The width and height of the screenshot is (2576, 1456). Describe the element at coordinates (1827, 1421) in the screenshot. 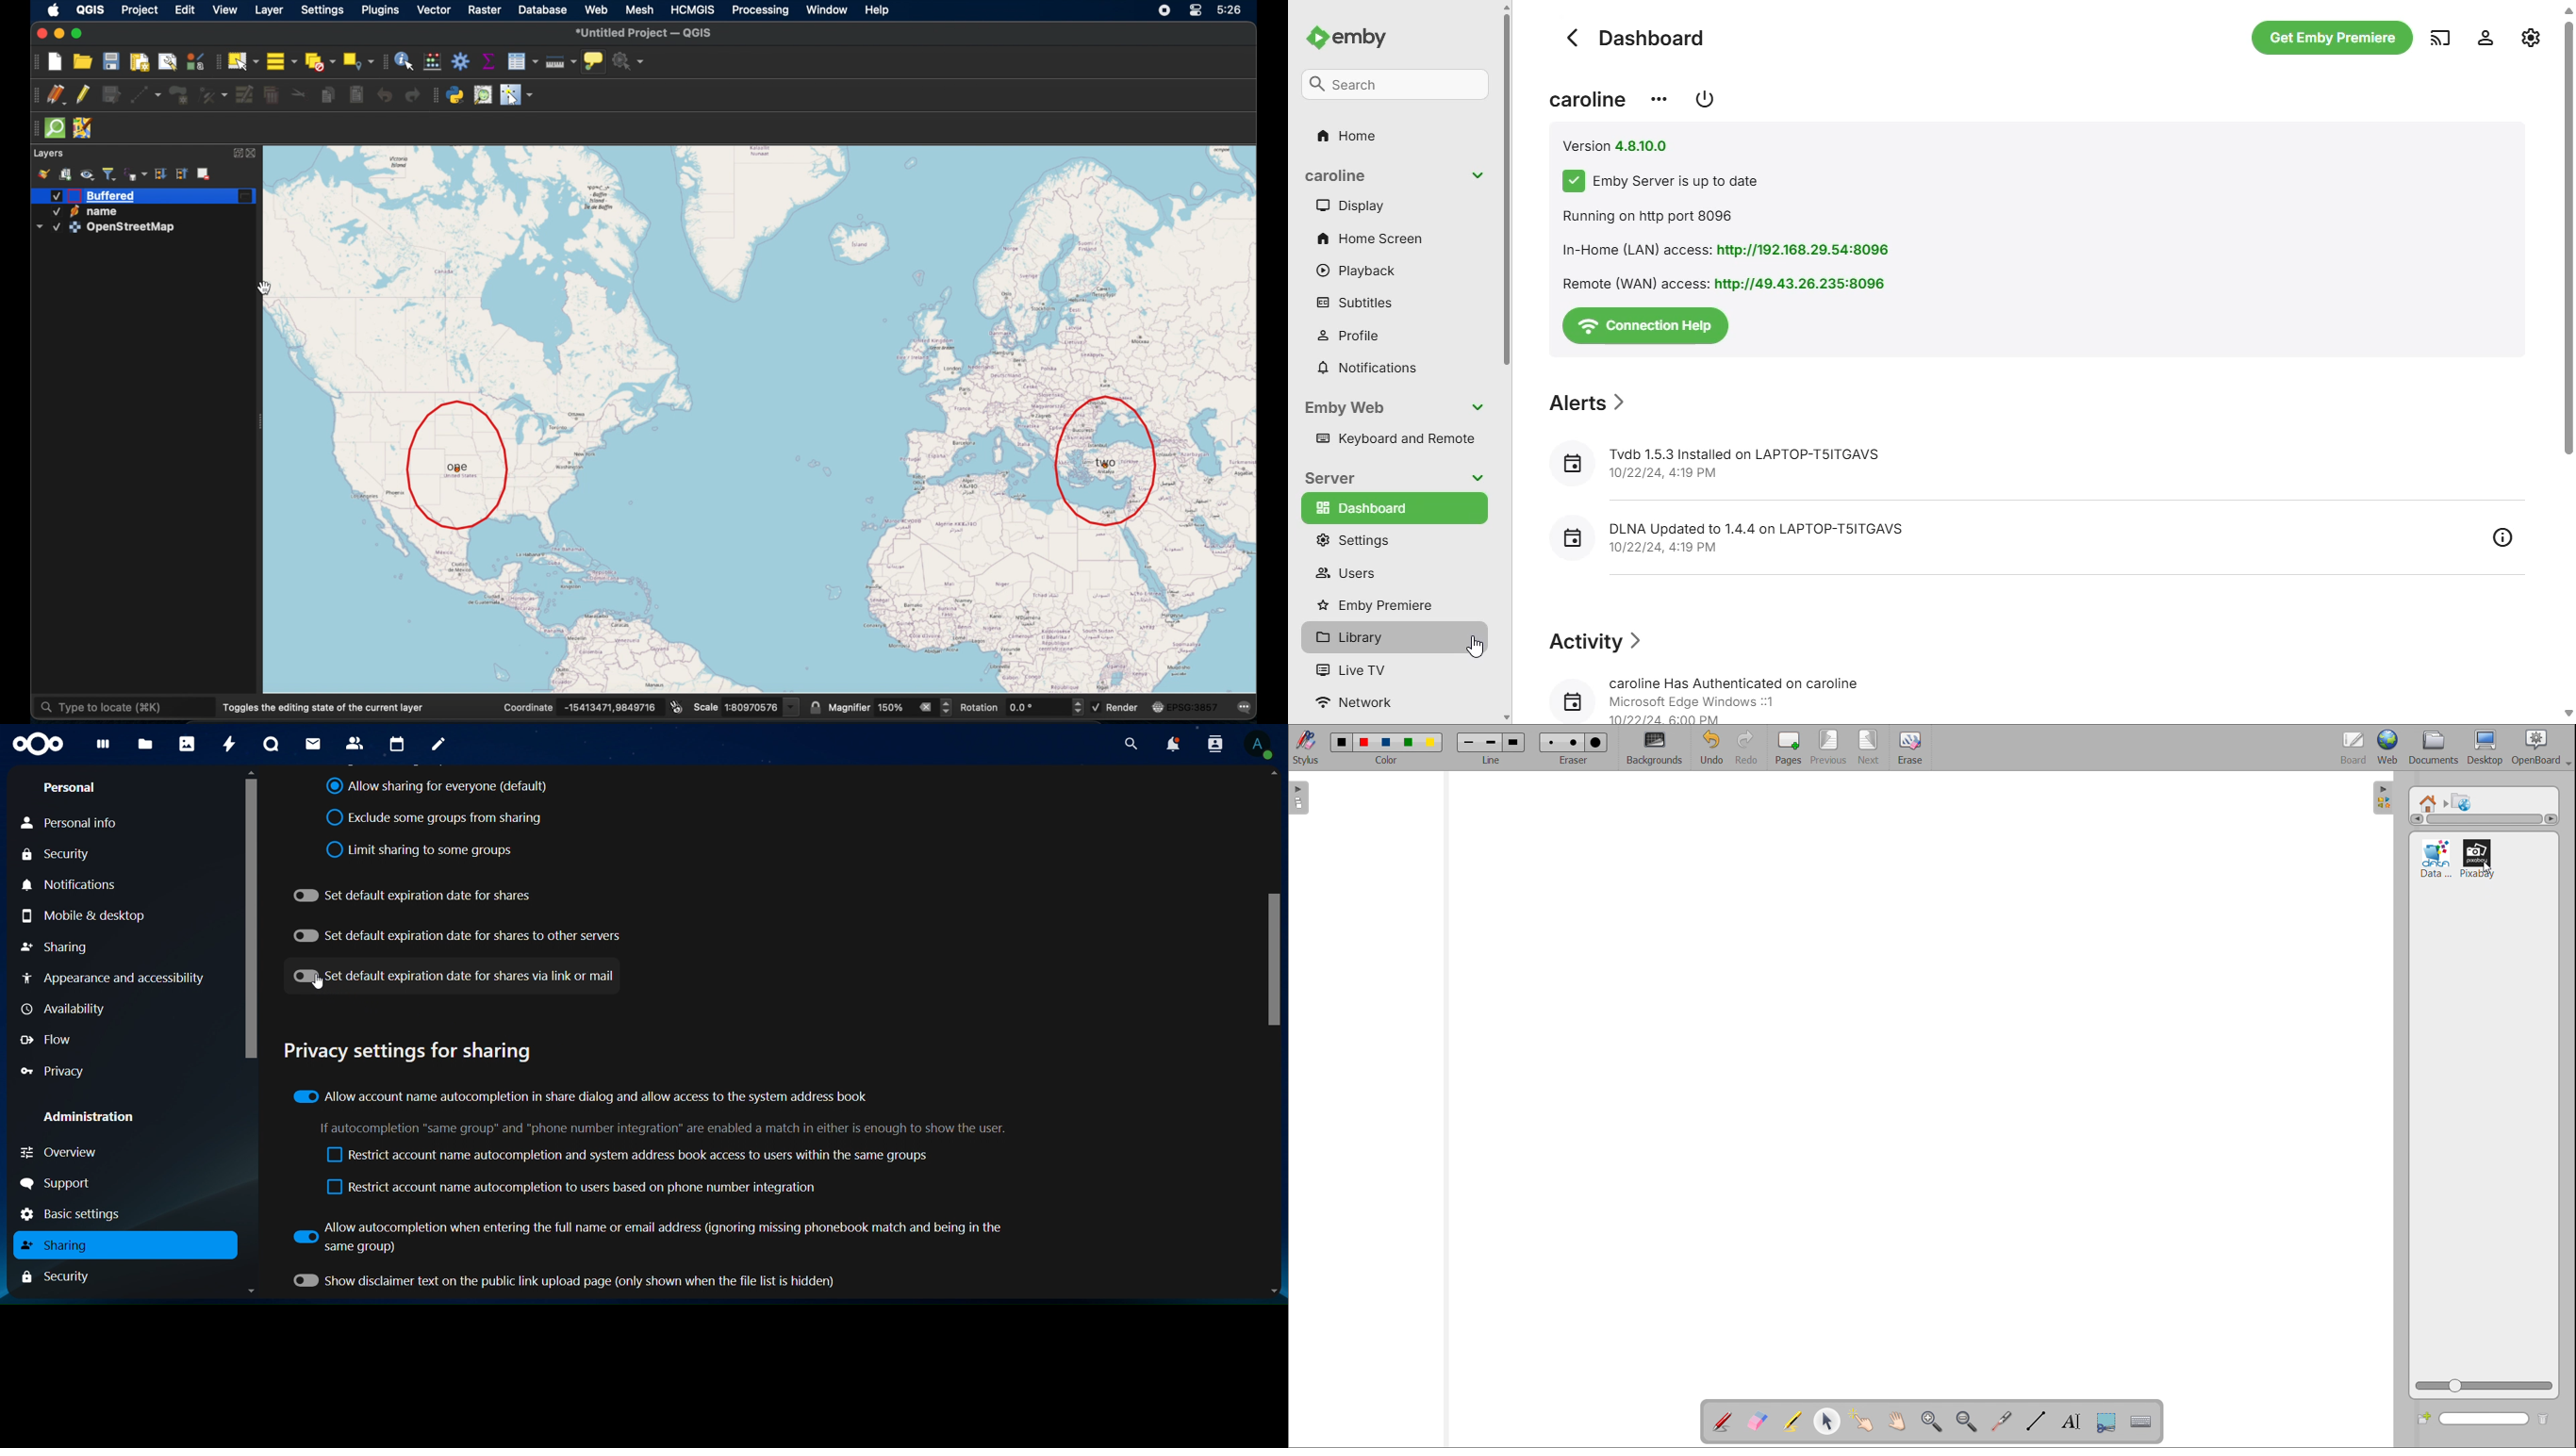

I see `select object and modify` at that location.